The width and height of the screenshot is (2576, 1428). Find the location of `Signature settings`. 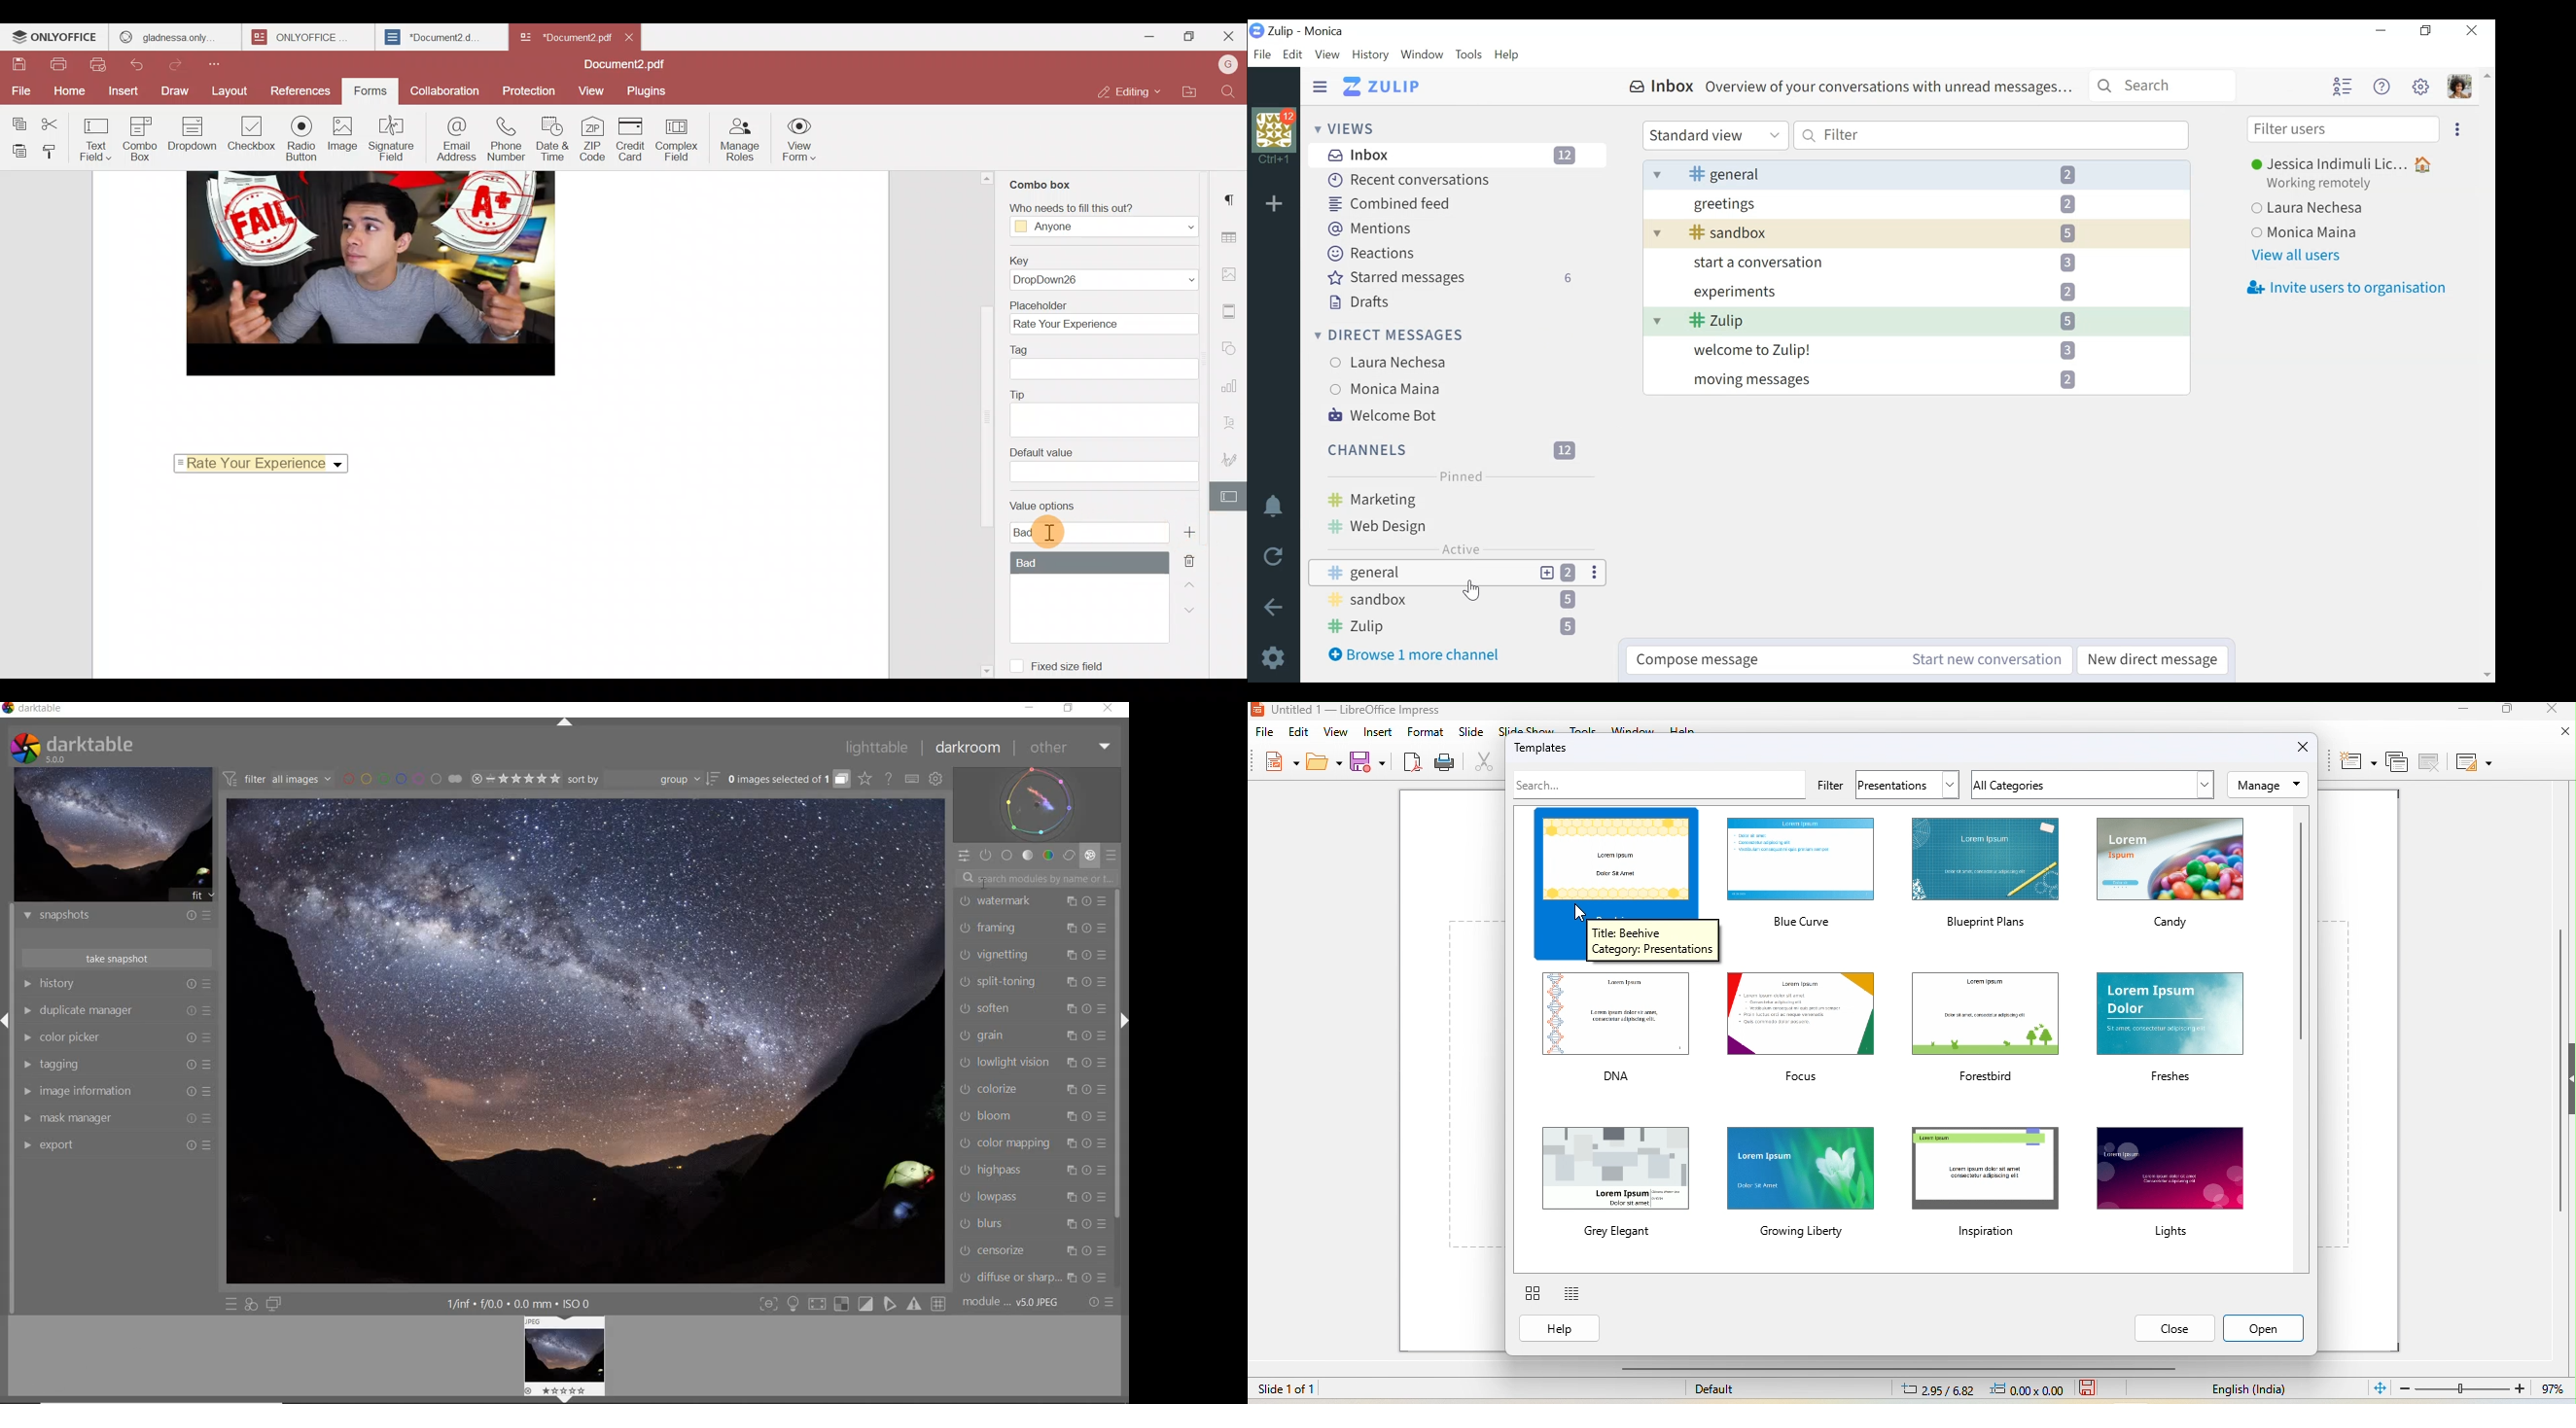

Signature settings is located at coordinates (1232, 456).